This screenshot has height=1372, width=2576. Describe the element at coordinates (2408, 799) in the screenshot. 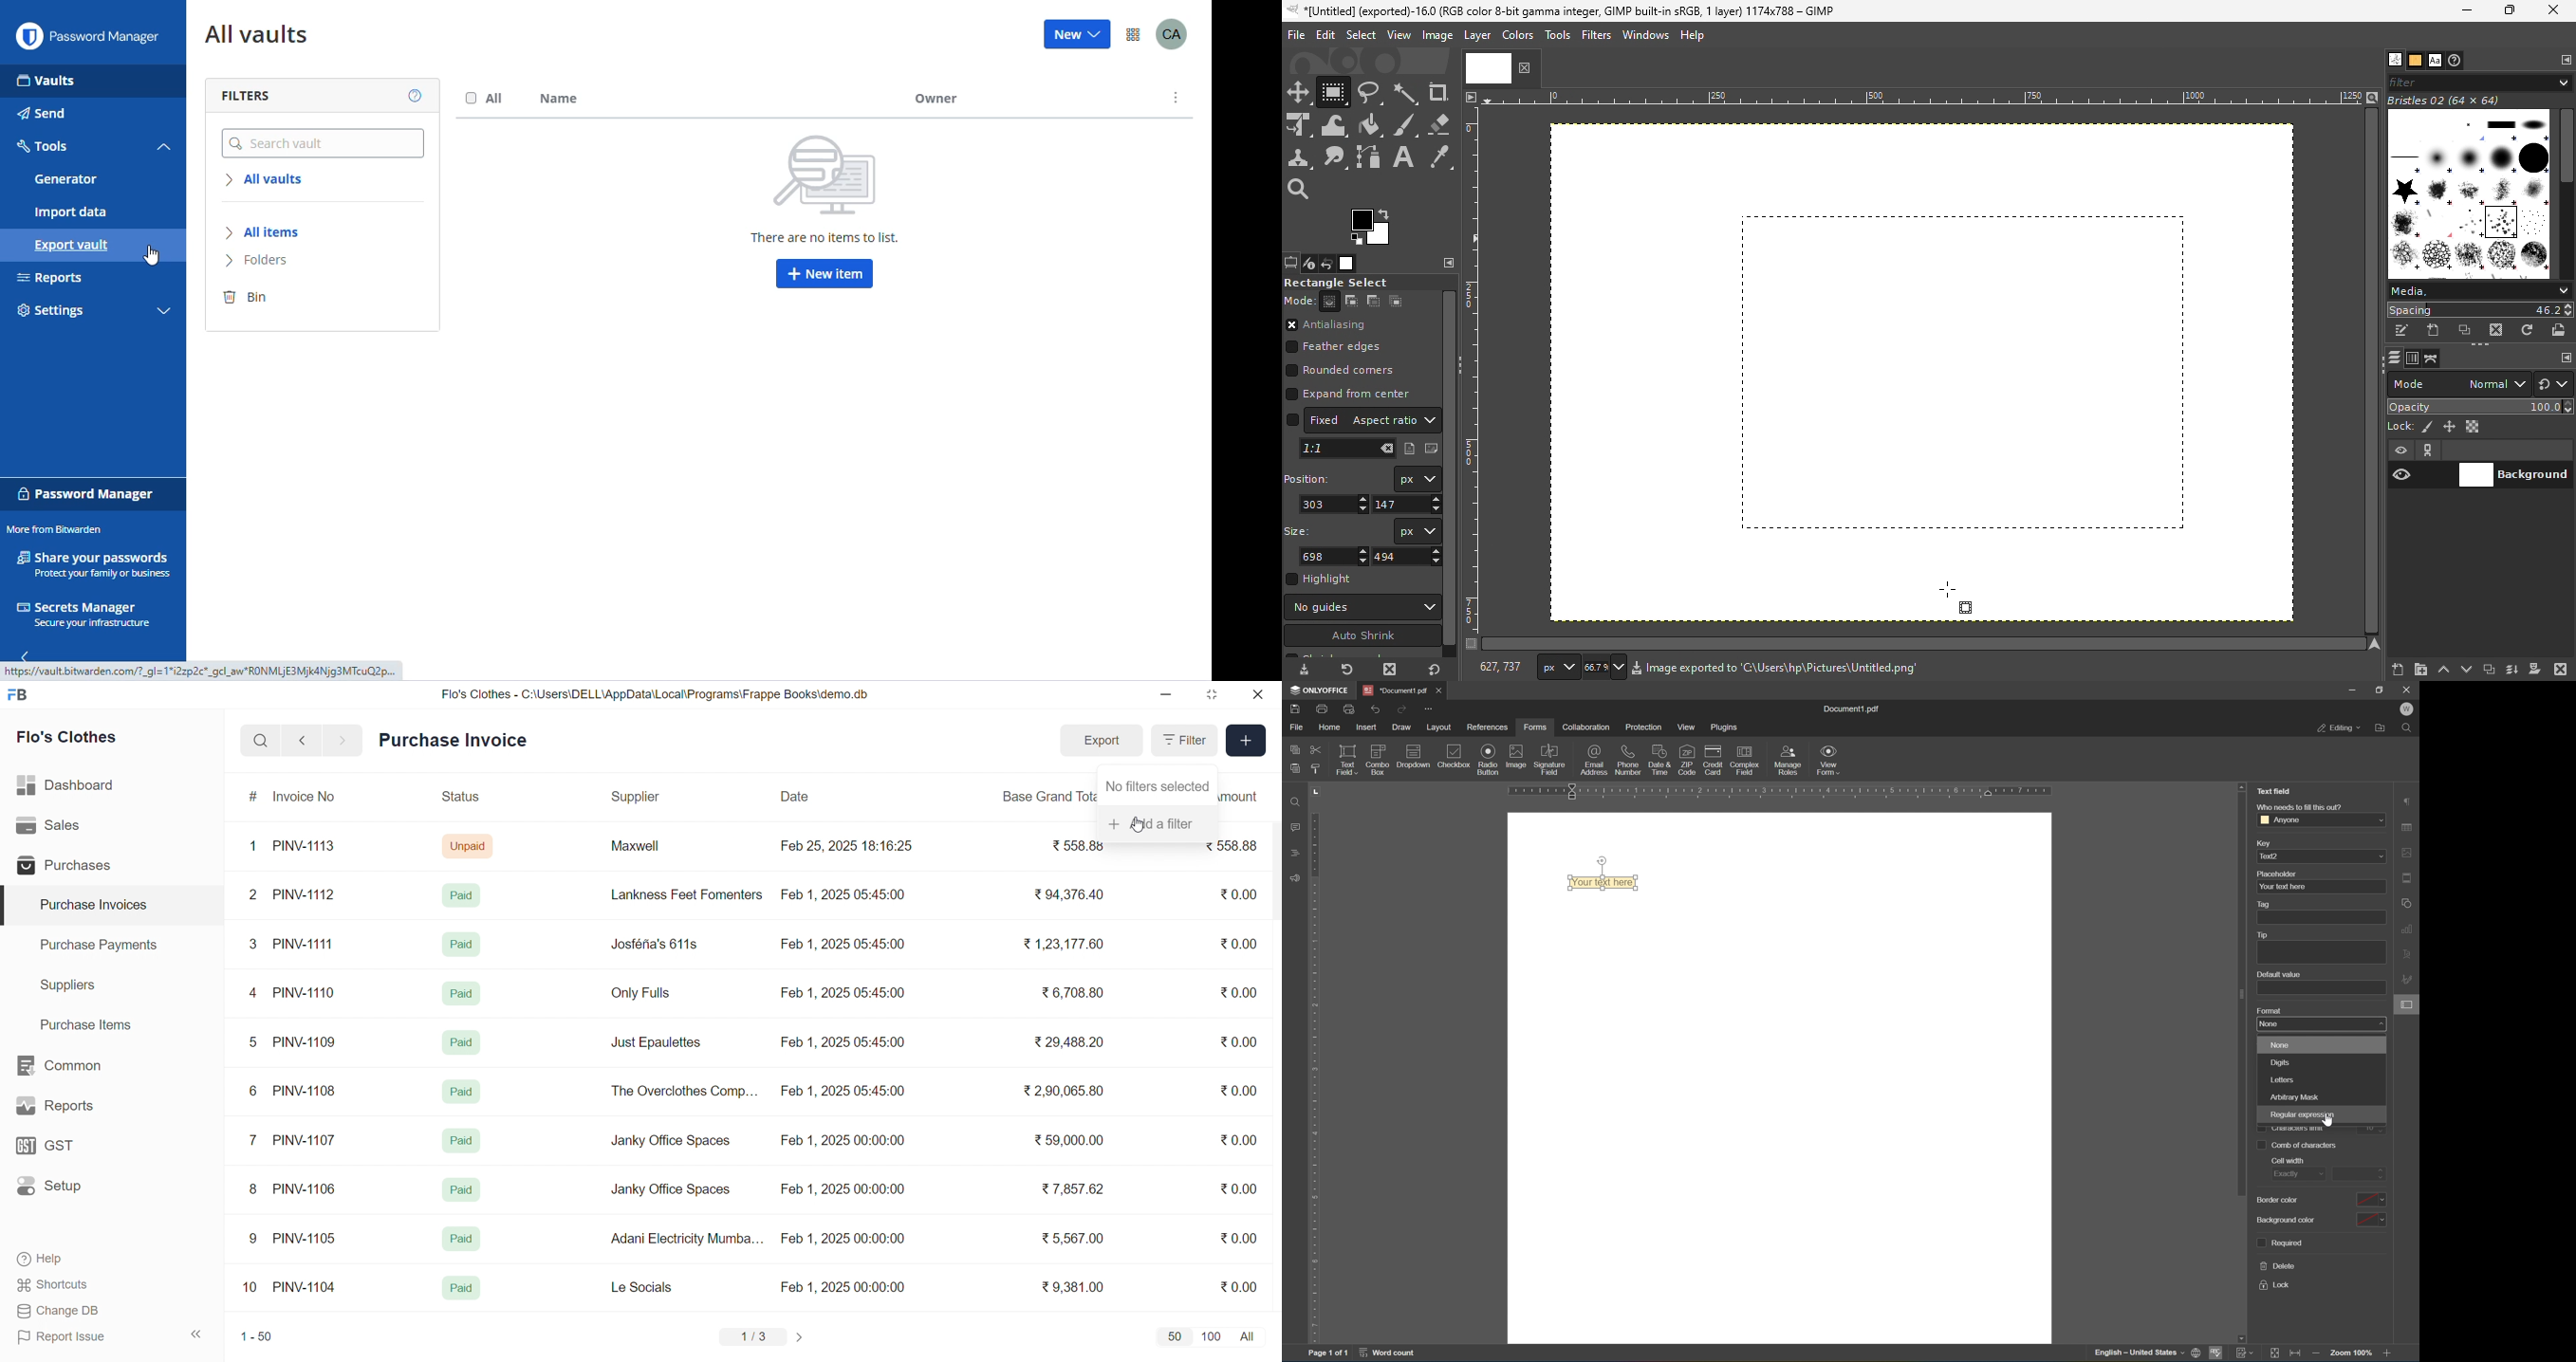

I see `paragraph settings` at that location.